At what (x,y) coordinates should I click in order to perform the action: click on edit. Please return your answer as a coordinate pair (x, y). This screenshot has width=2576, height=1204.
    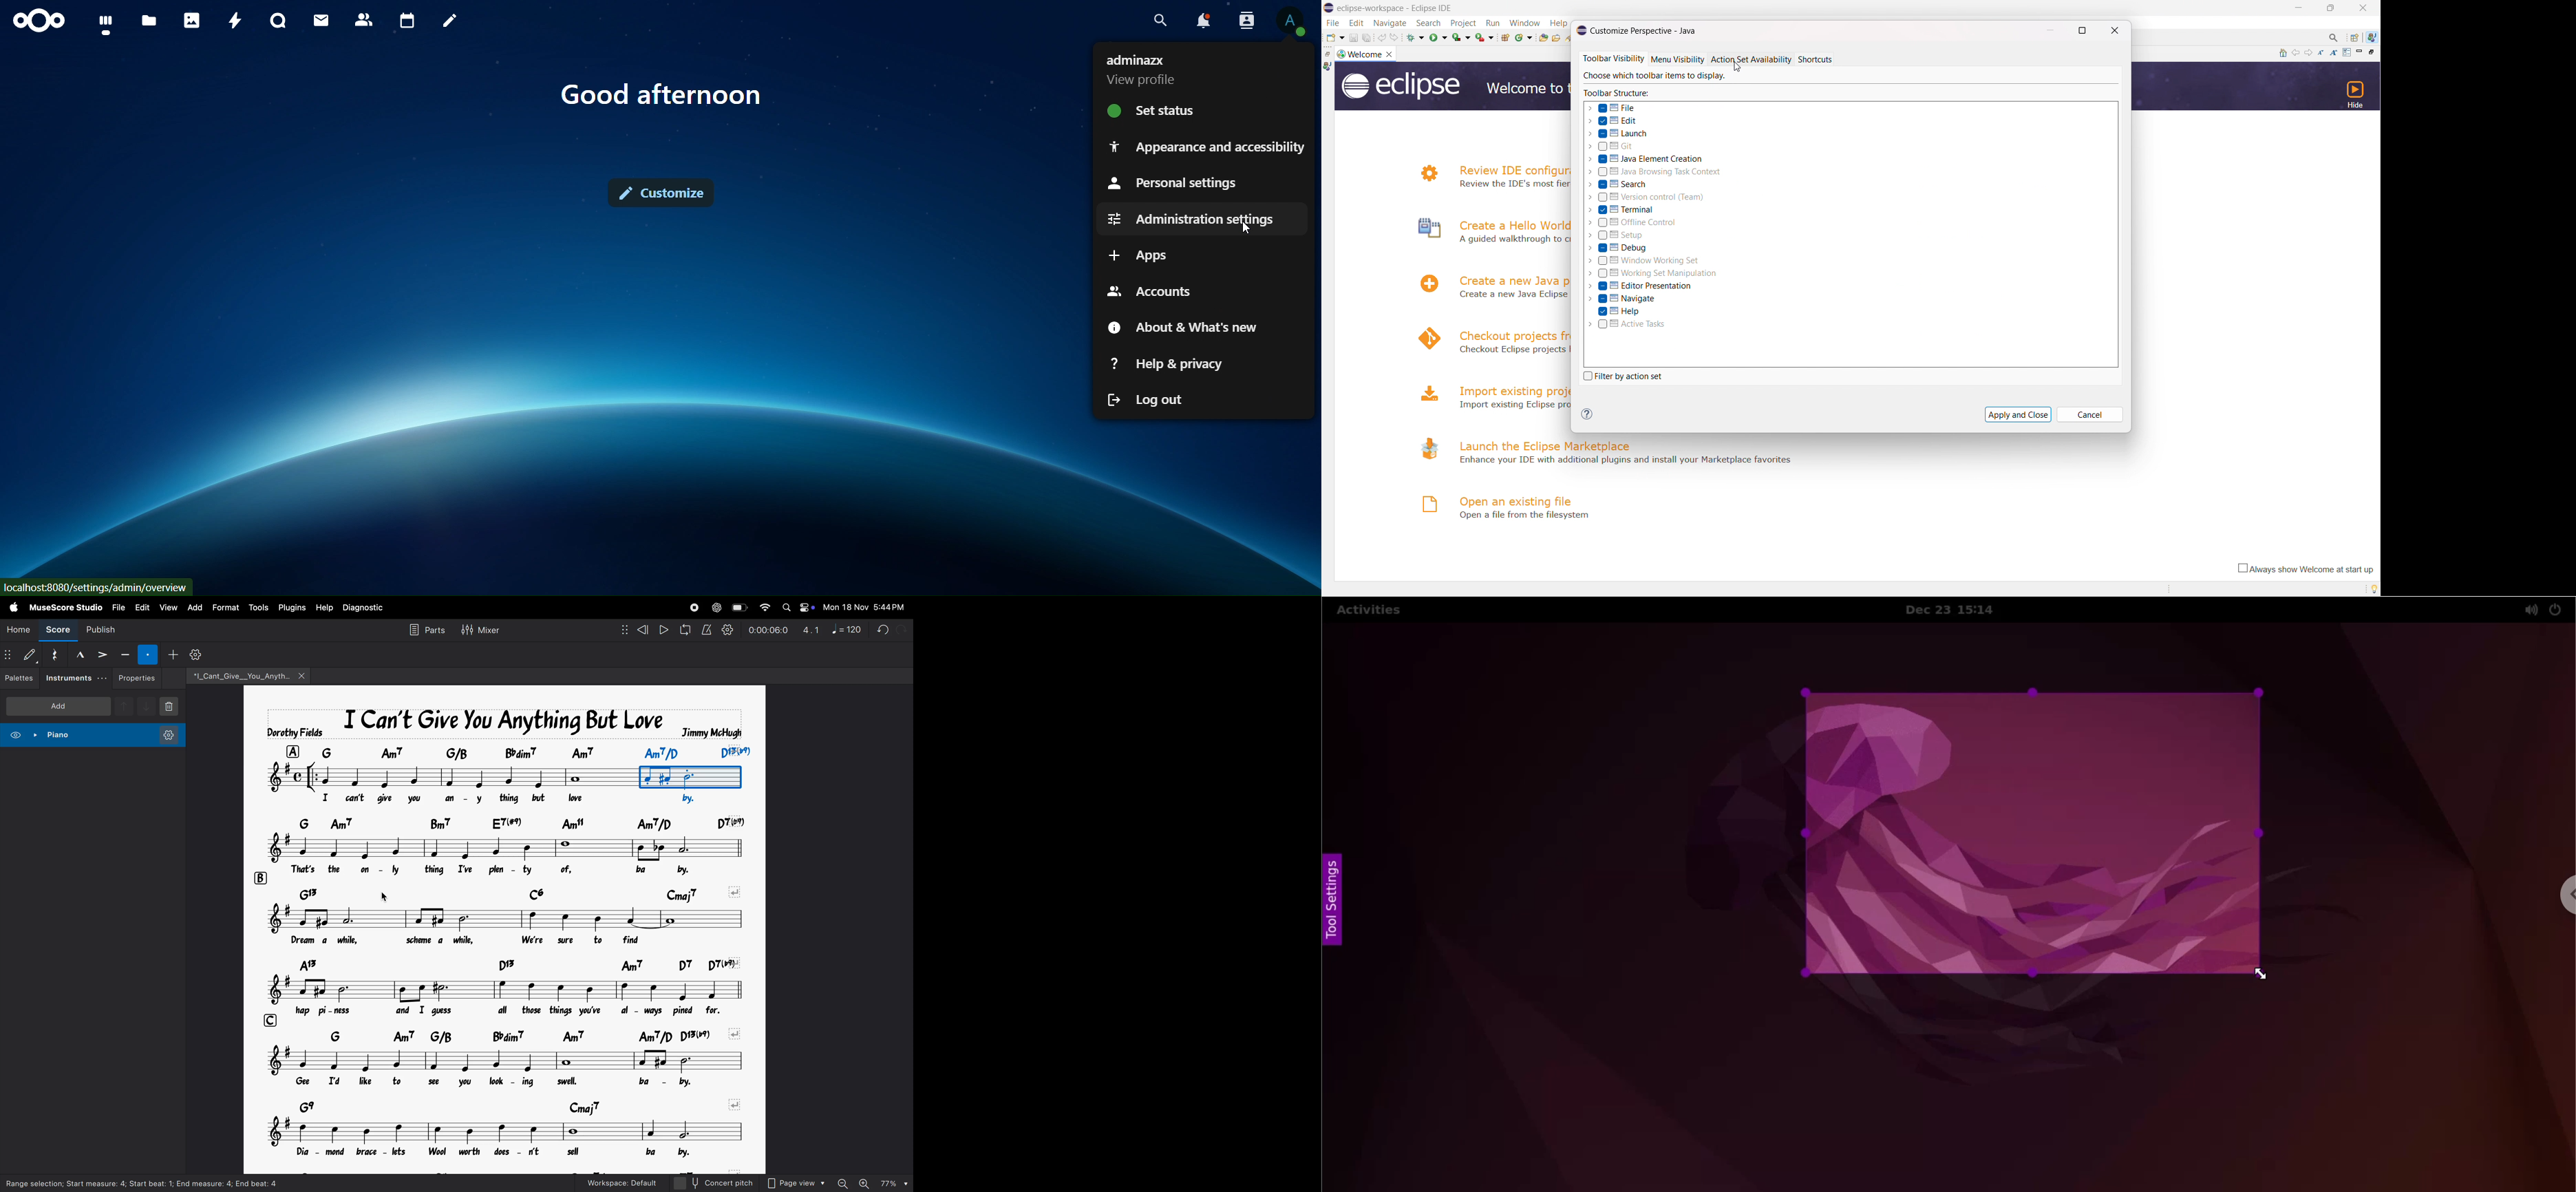
    Looking at the image, I should click on (1356, 23).